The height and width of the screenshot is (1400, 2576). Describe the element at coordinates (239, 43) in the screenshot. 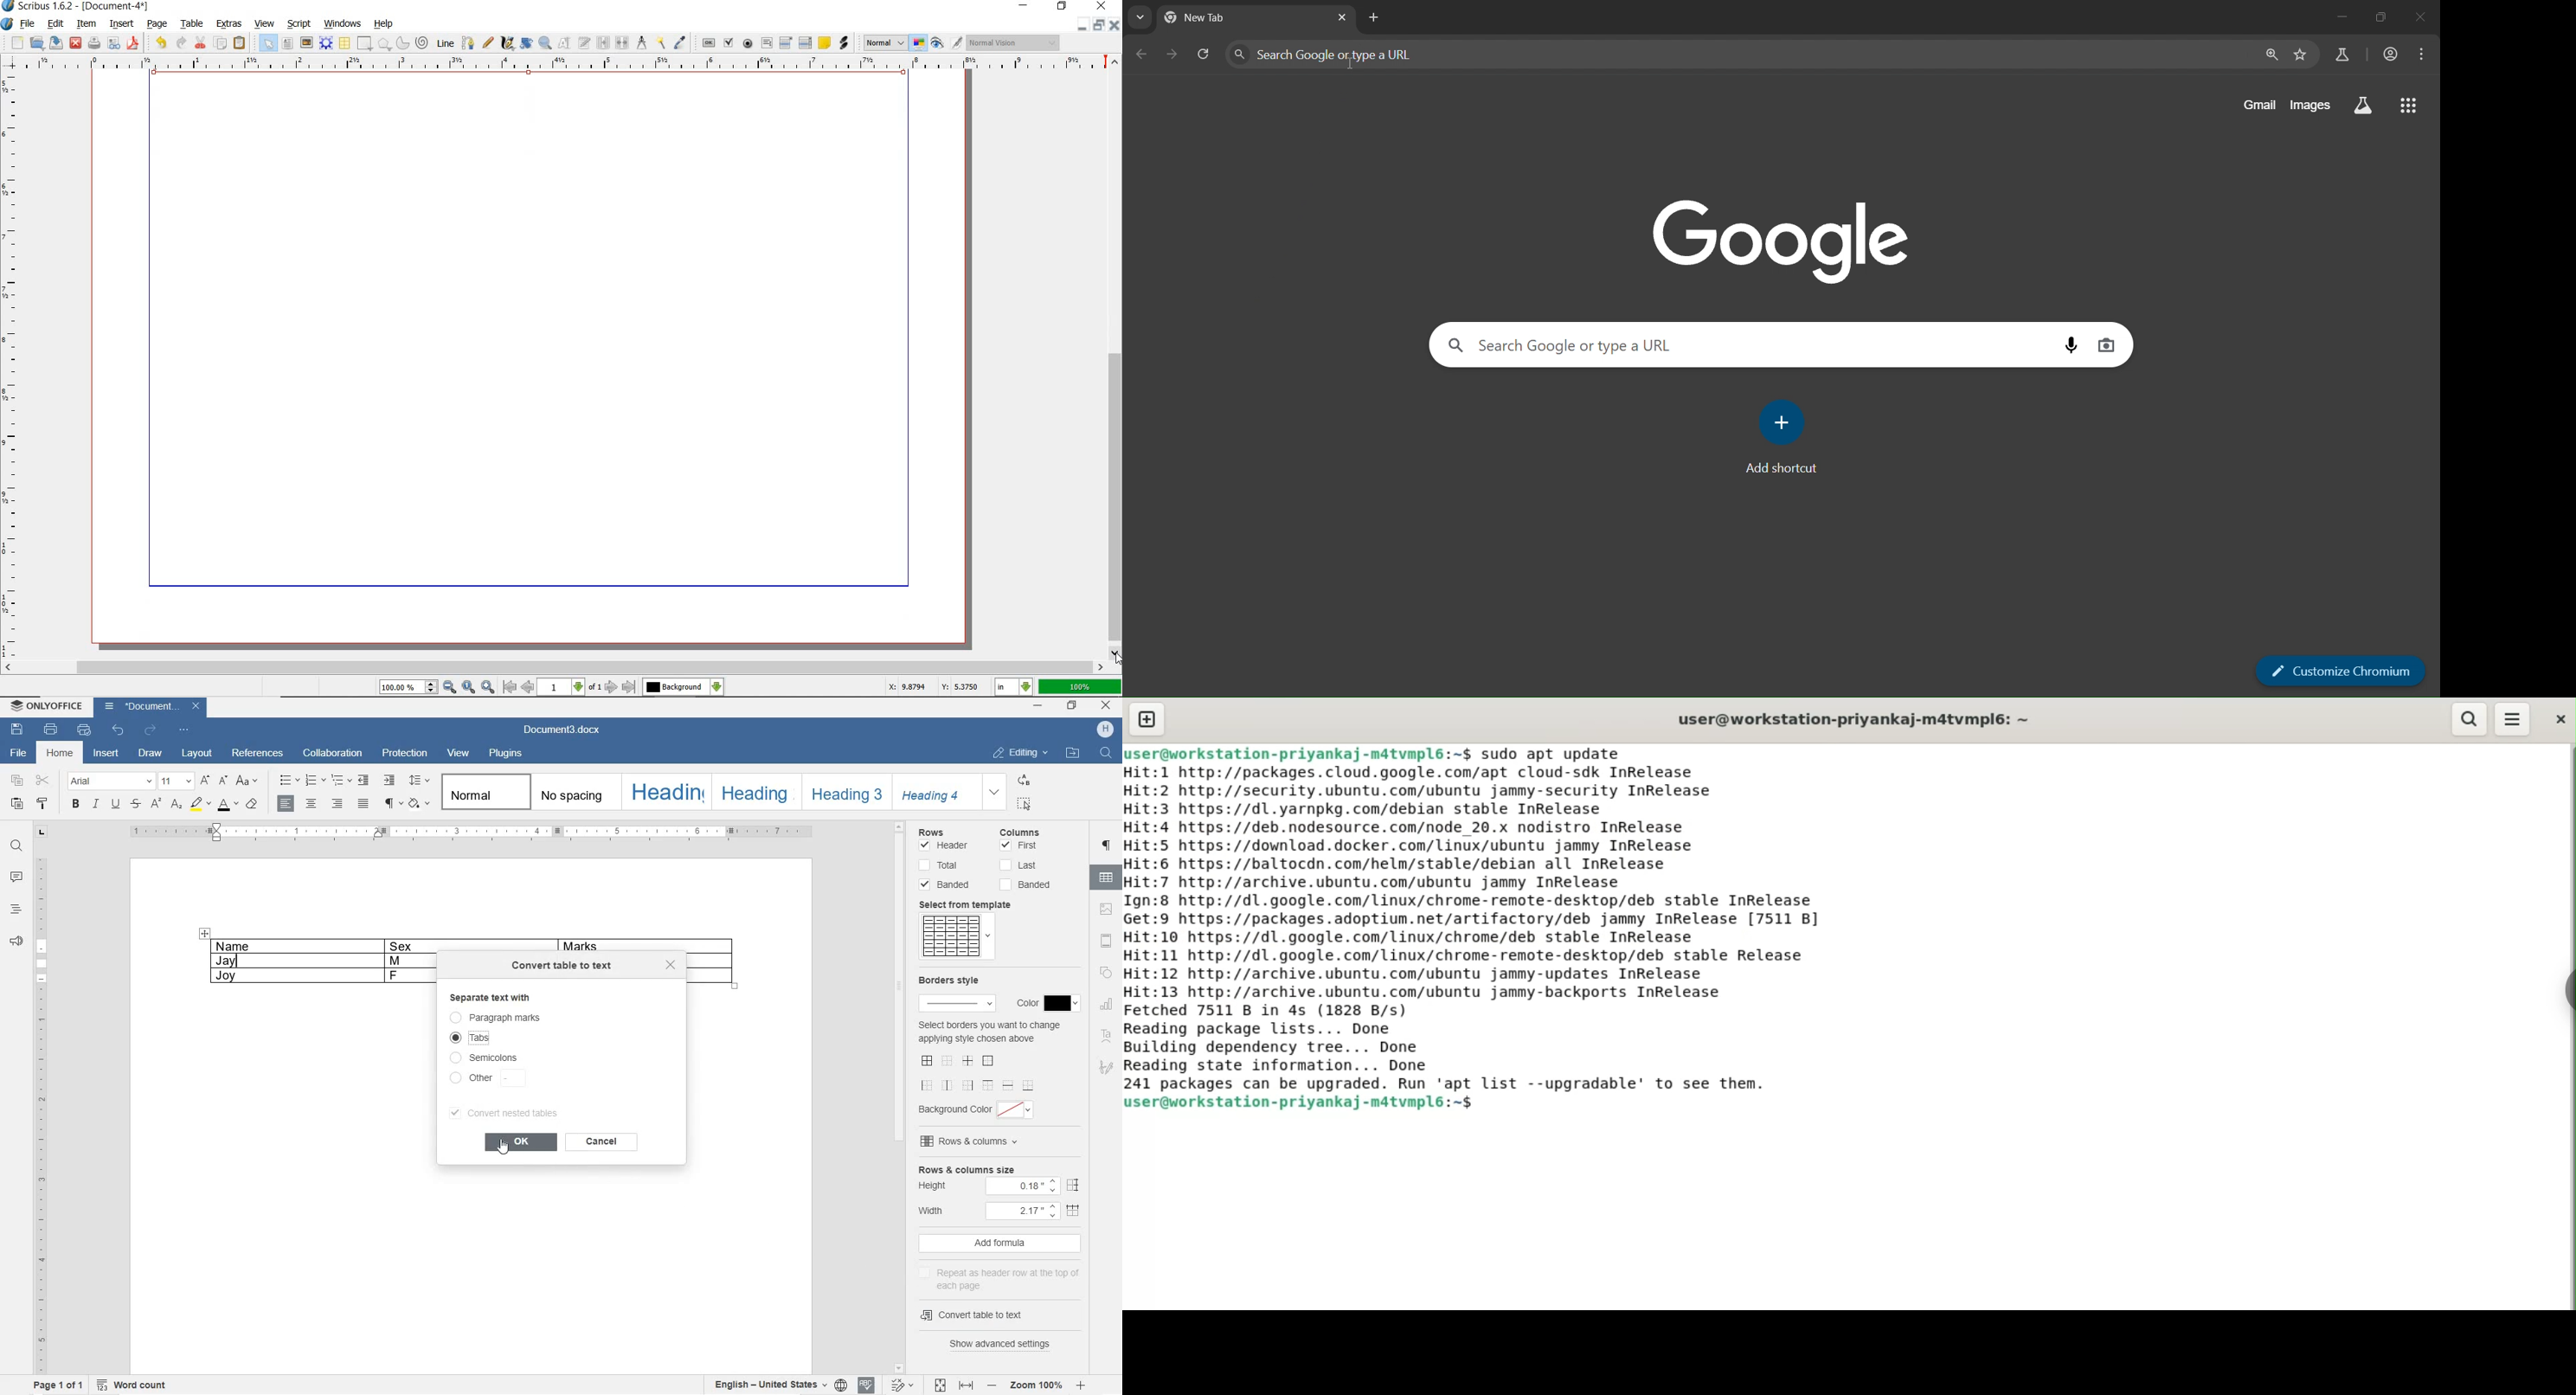

I see `paste` at that location.